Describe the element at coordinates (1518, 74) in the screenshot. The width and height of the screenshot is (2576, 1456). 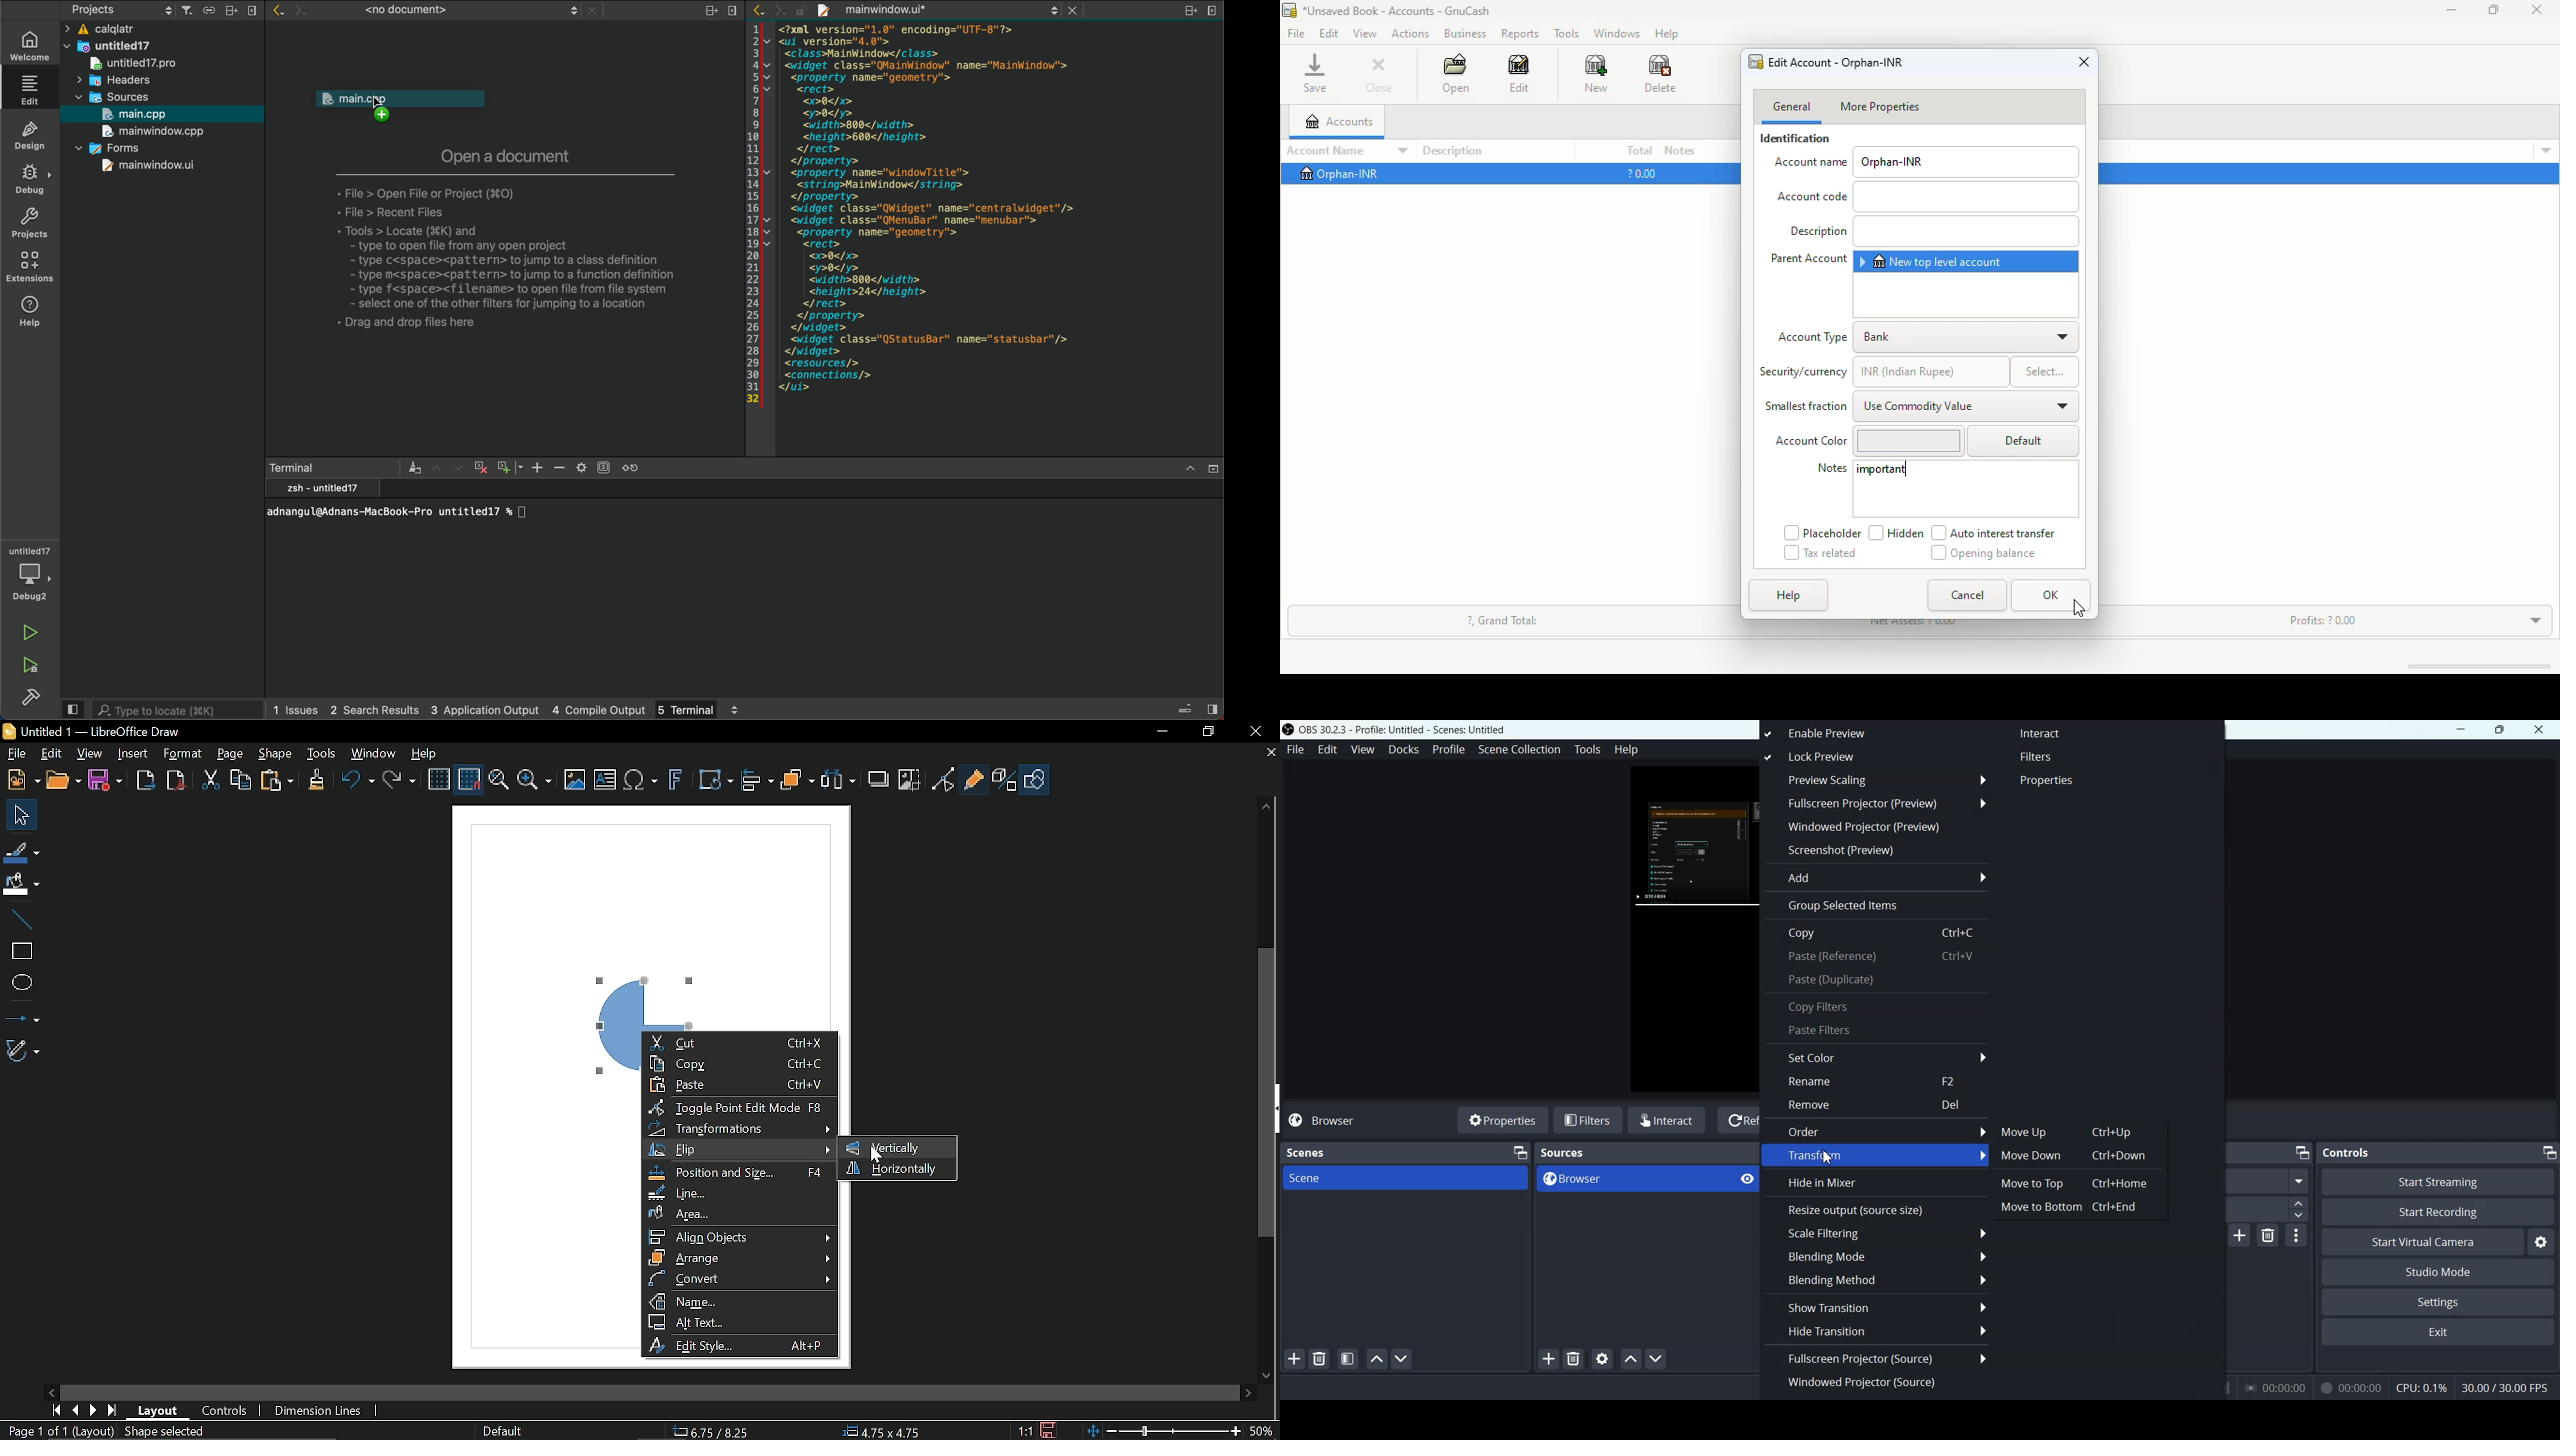
I see `edit` at that location.